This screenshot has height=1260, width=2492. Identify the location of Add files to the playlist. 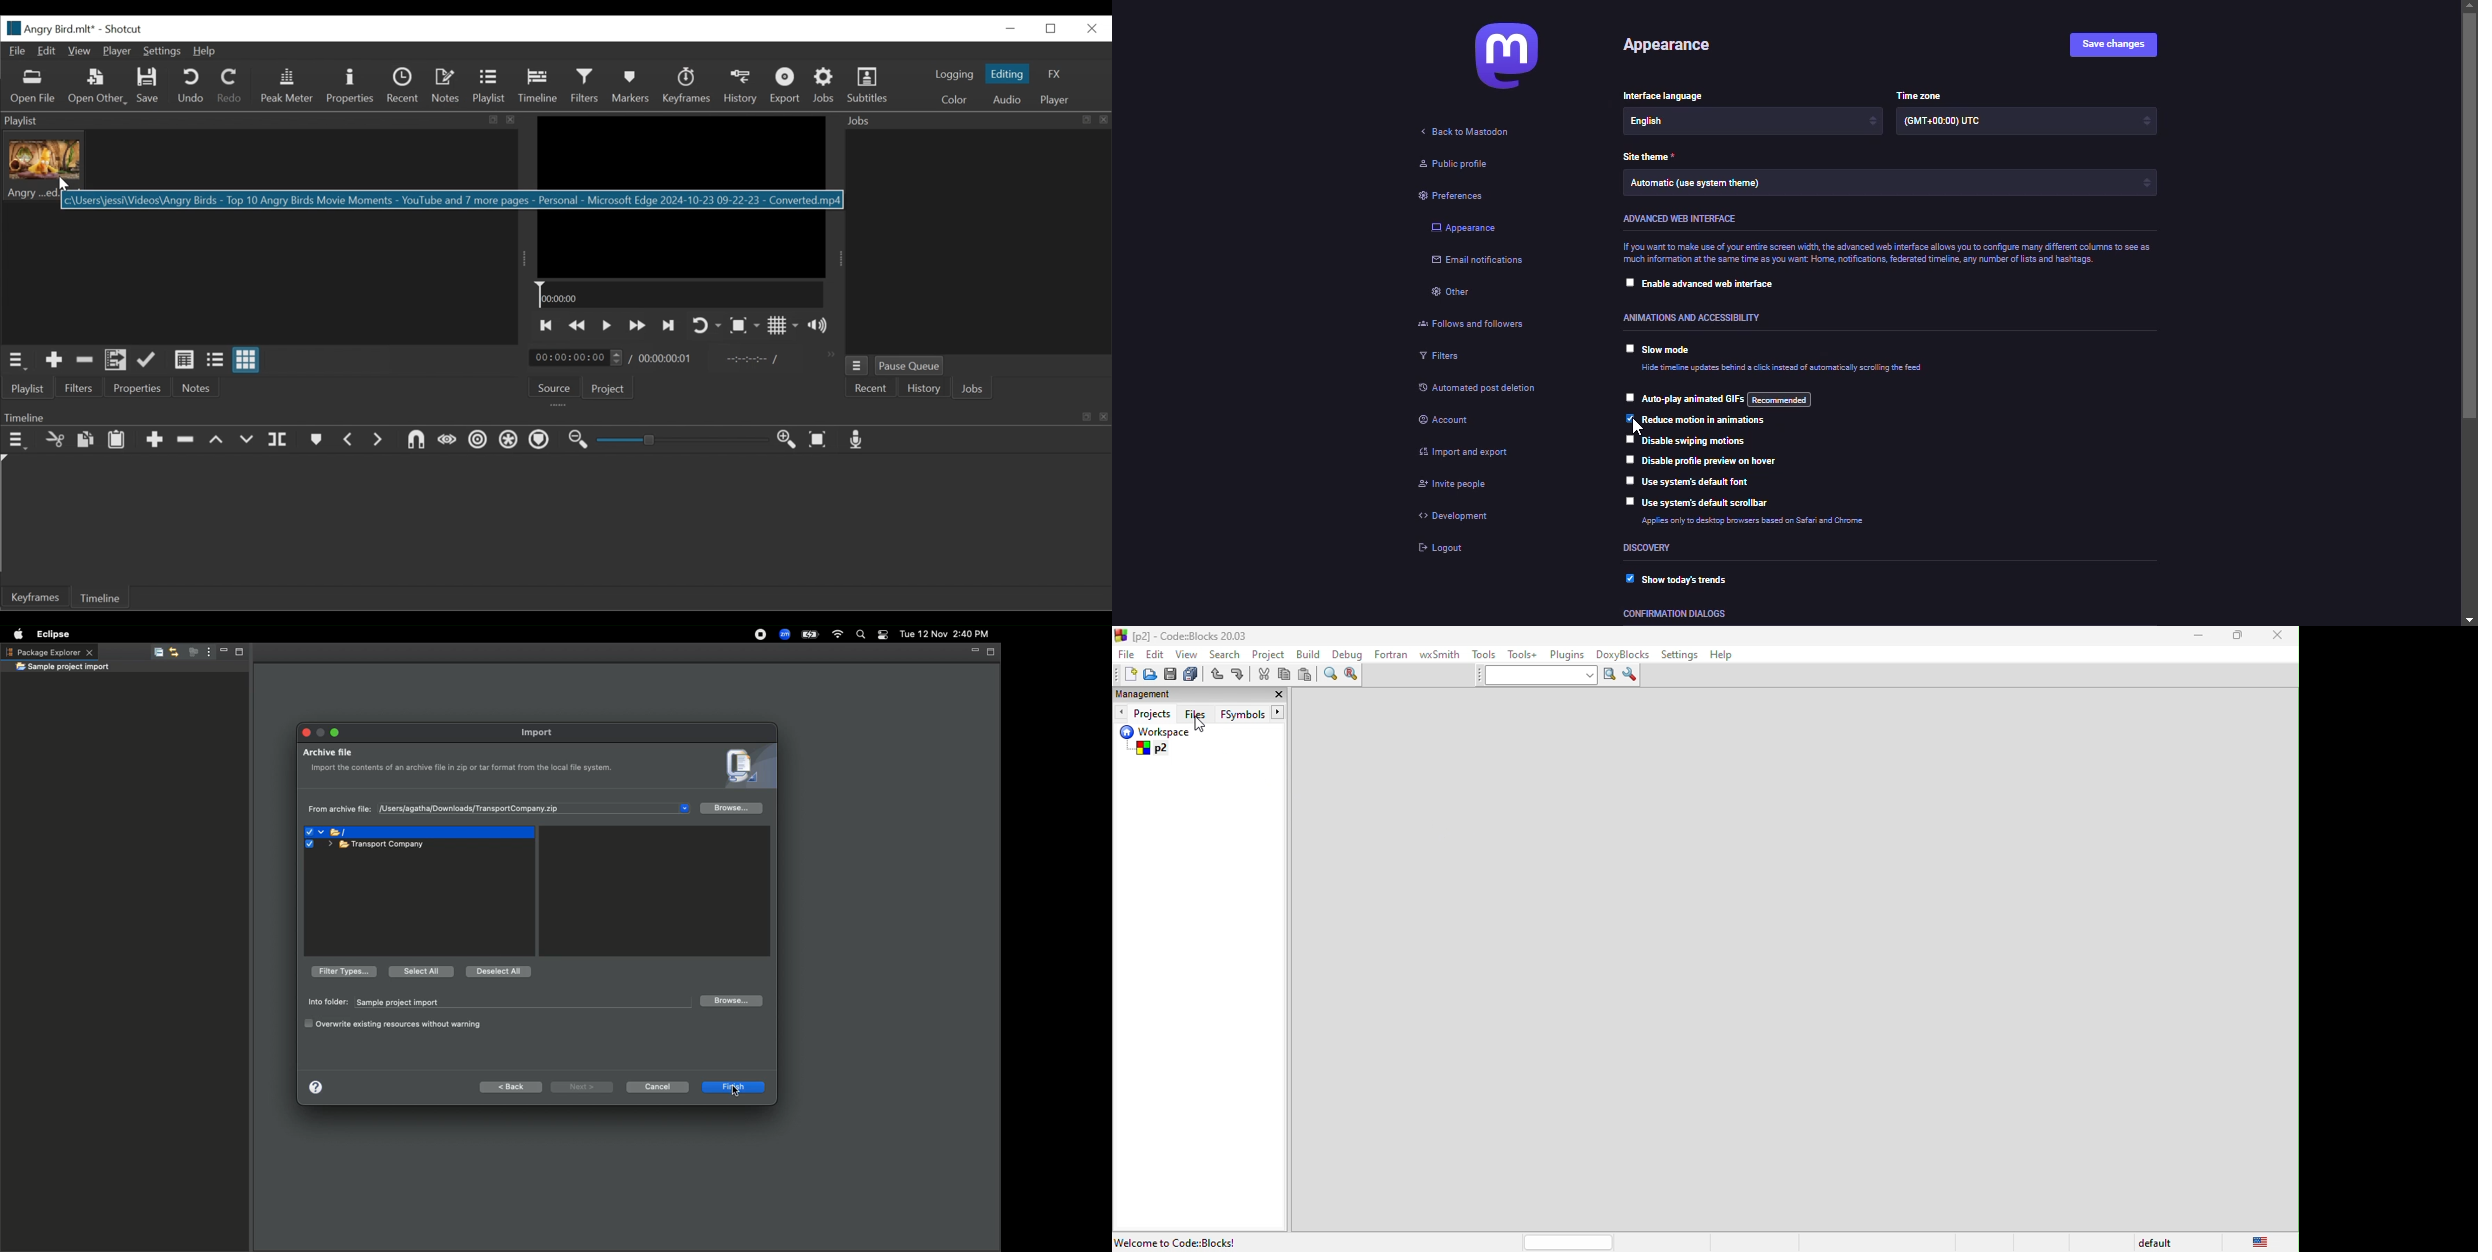
(116, 360).